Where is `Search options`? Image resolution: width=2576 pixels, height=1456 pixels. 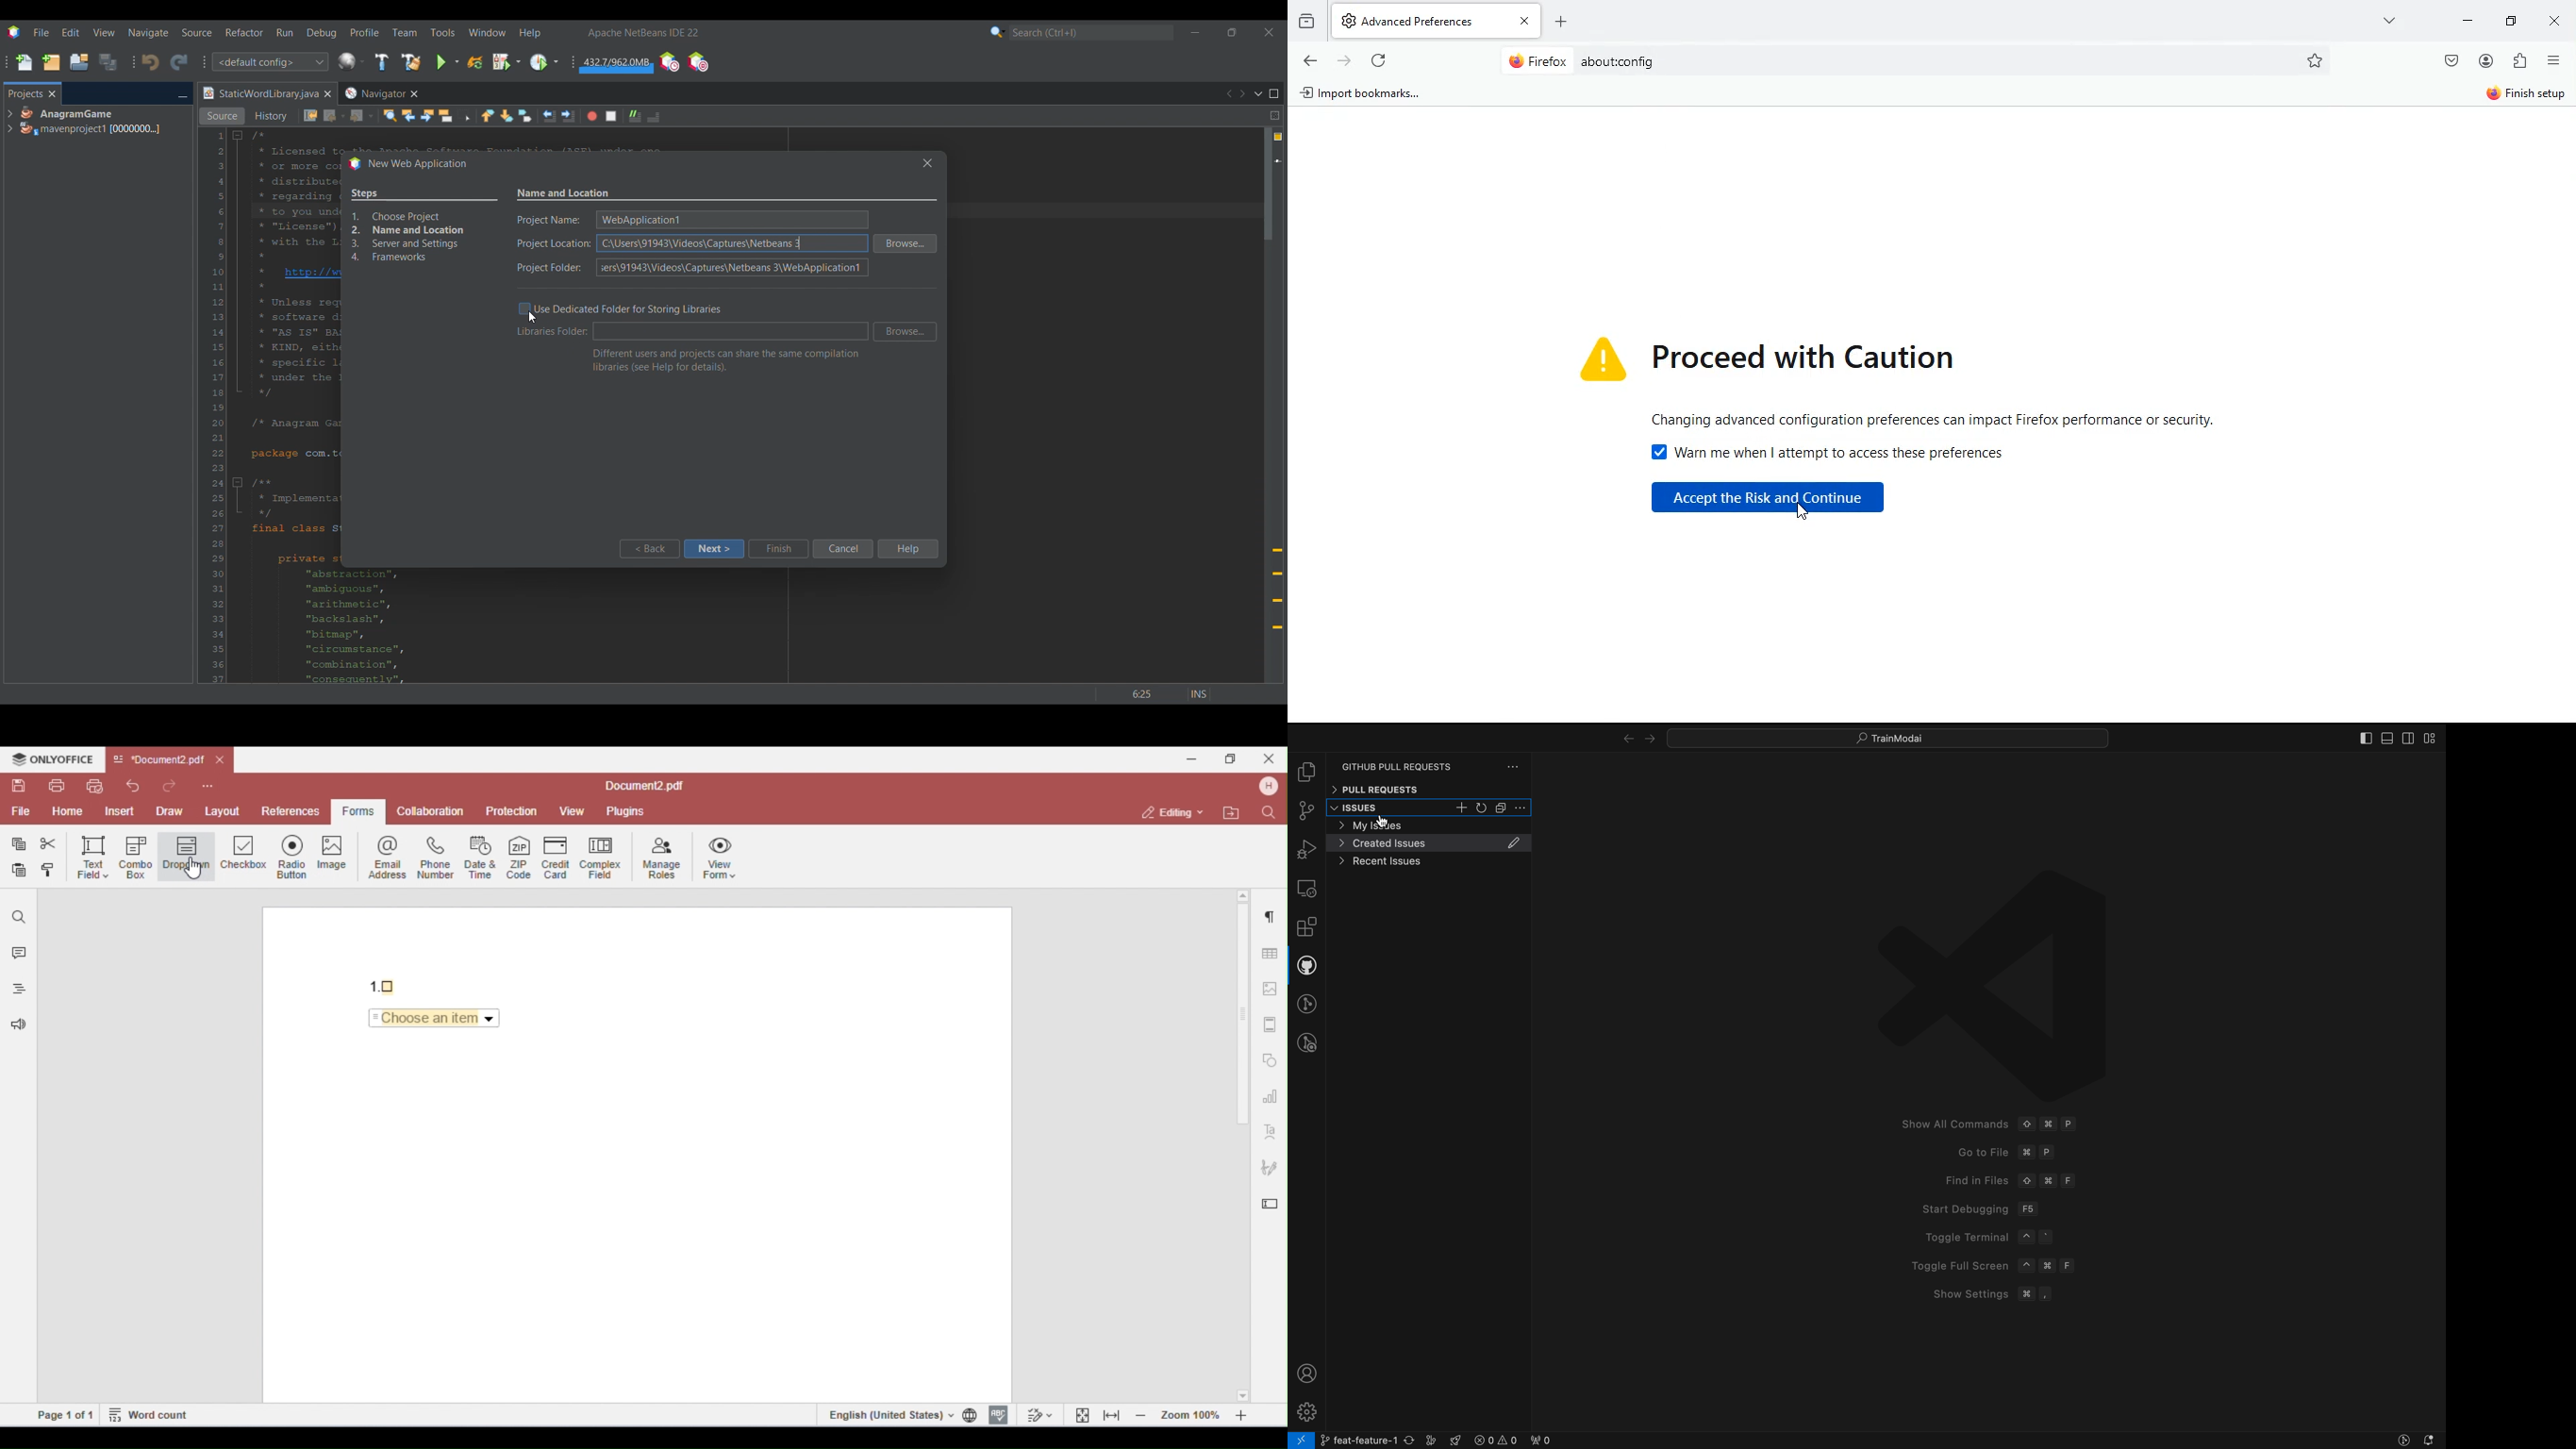 Search options is located at coordinates (998, 32).